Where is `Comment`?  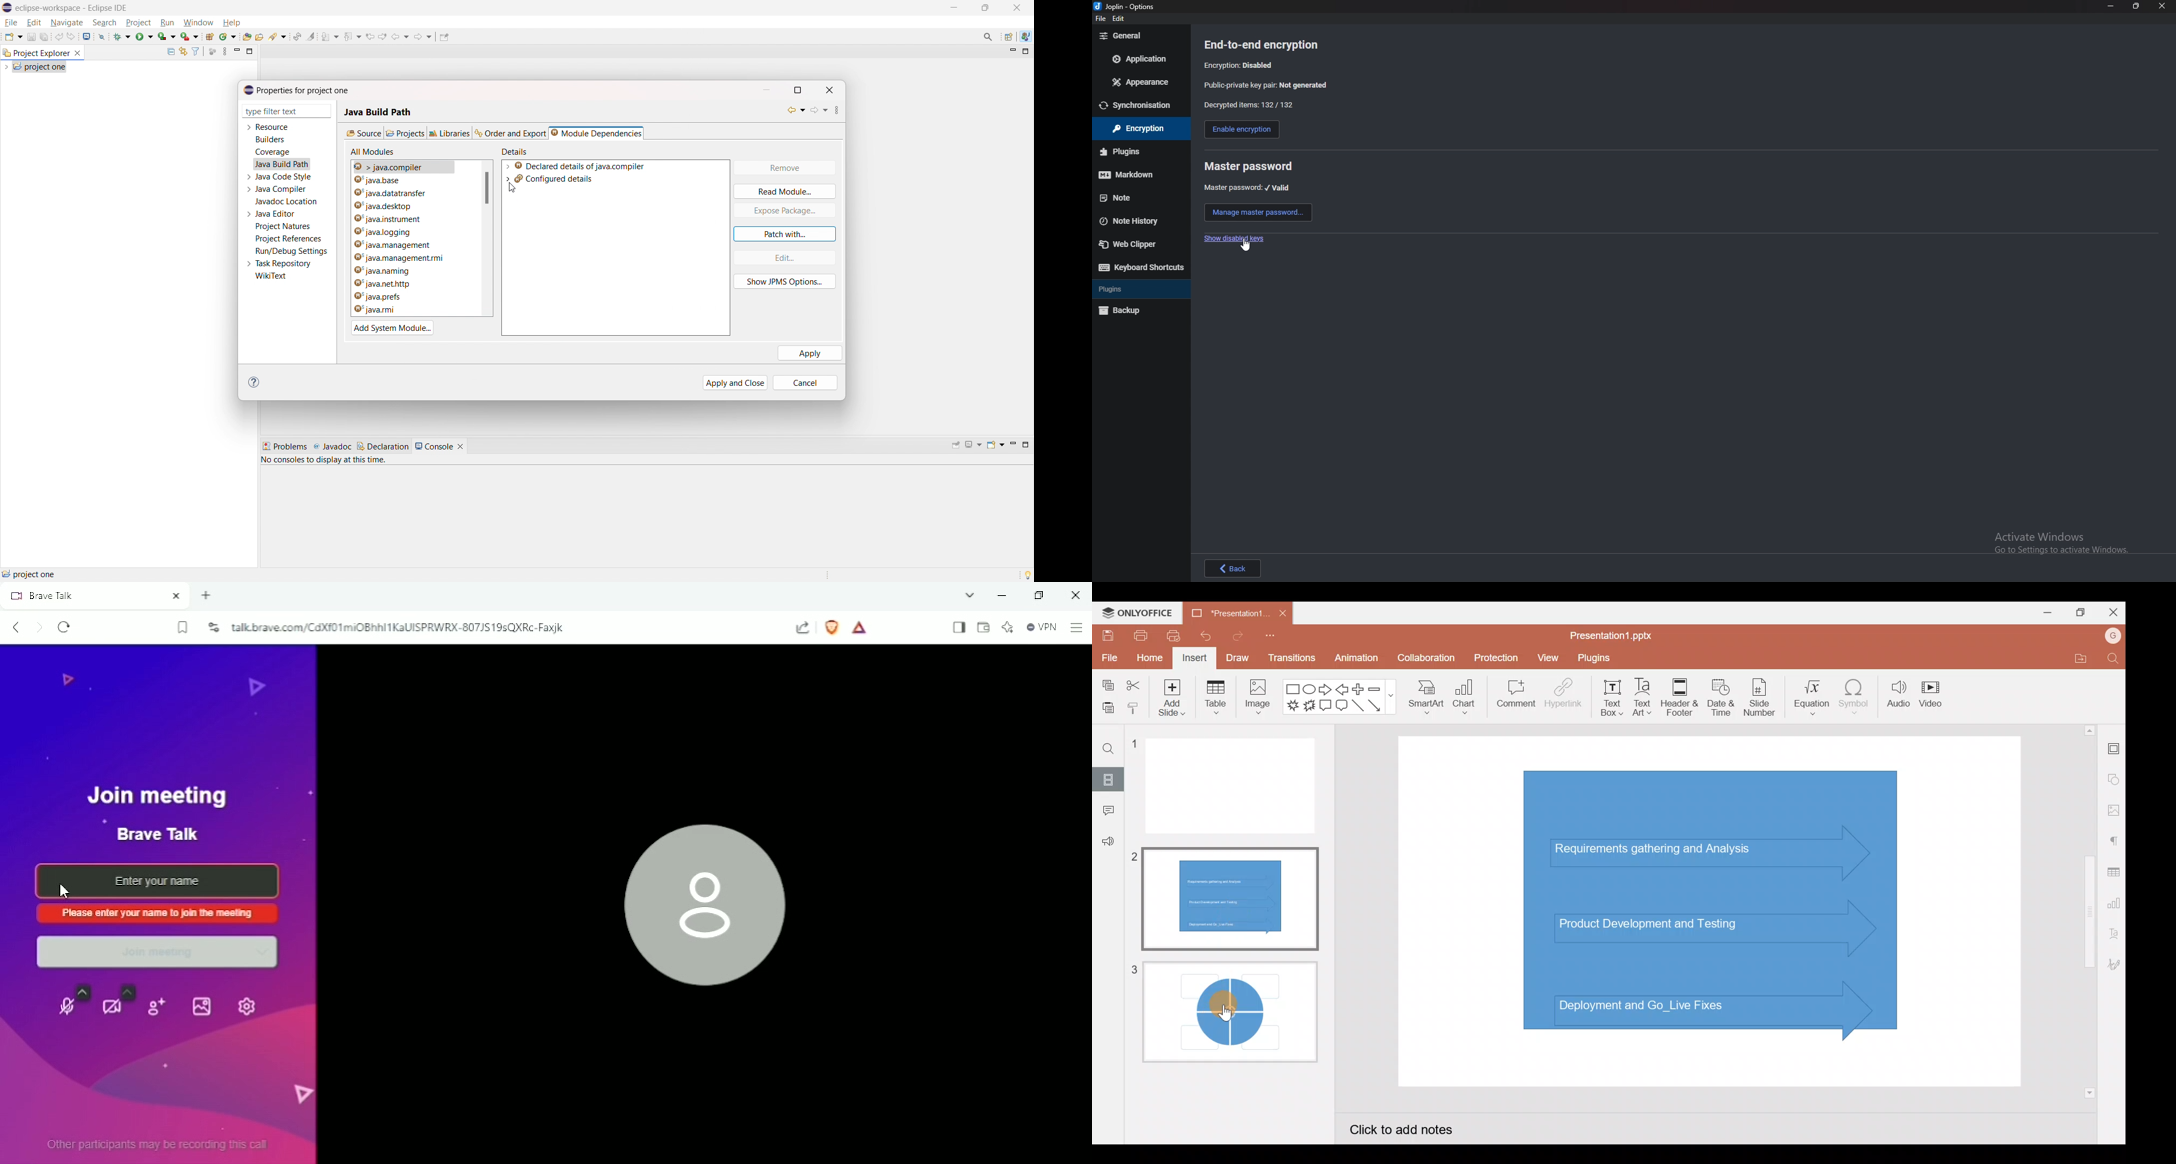 Comment is located at coordinates (1513, 695).